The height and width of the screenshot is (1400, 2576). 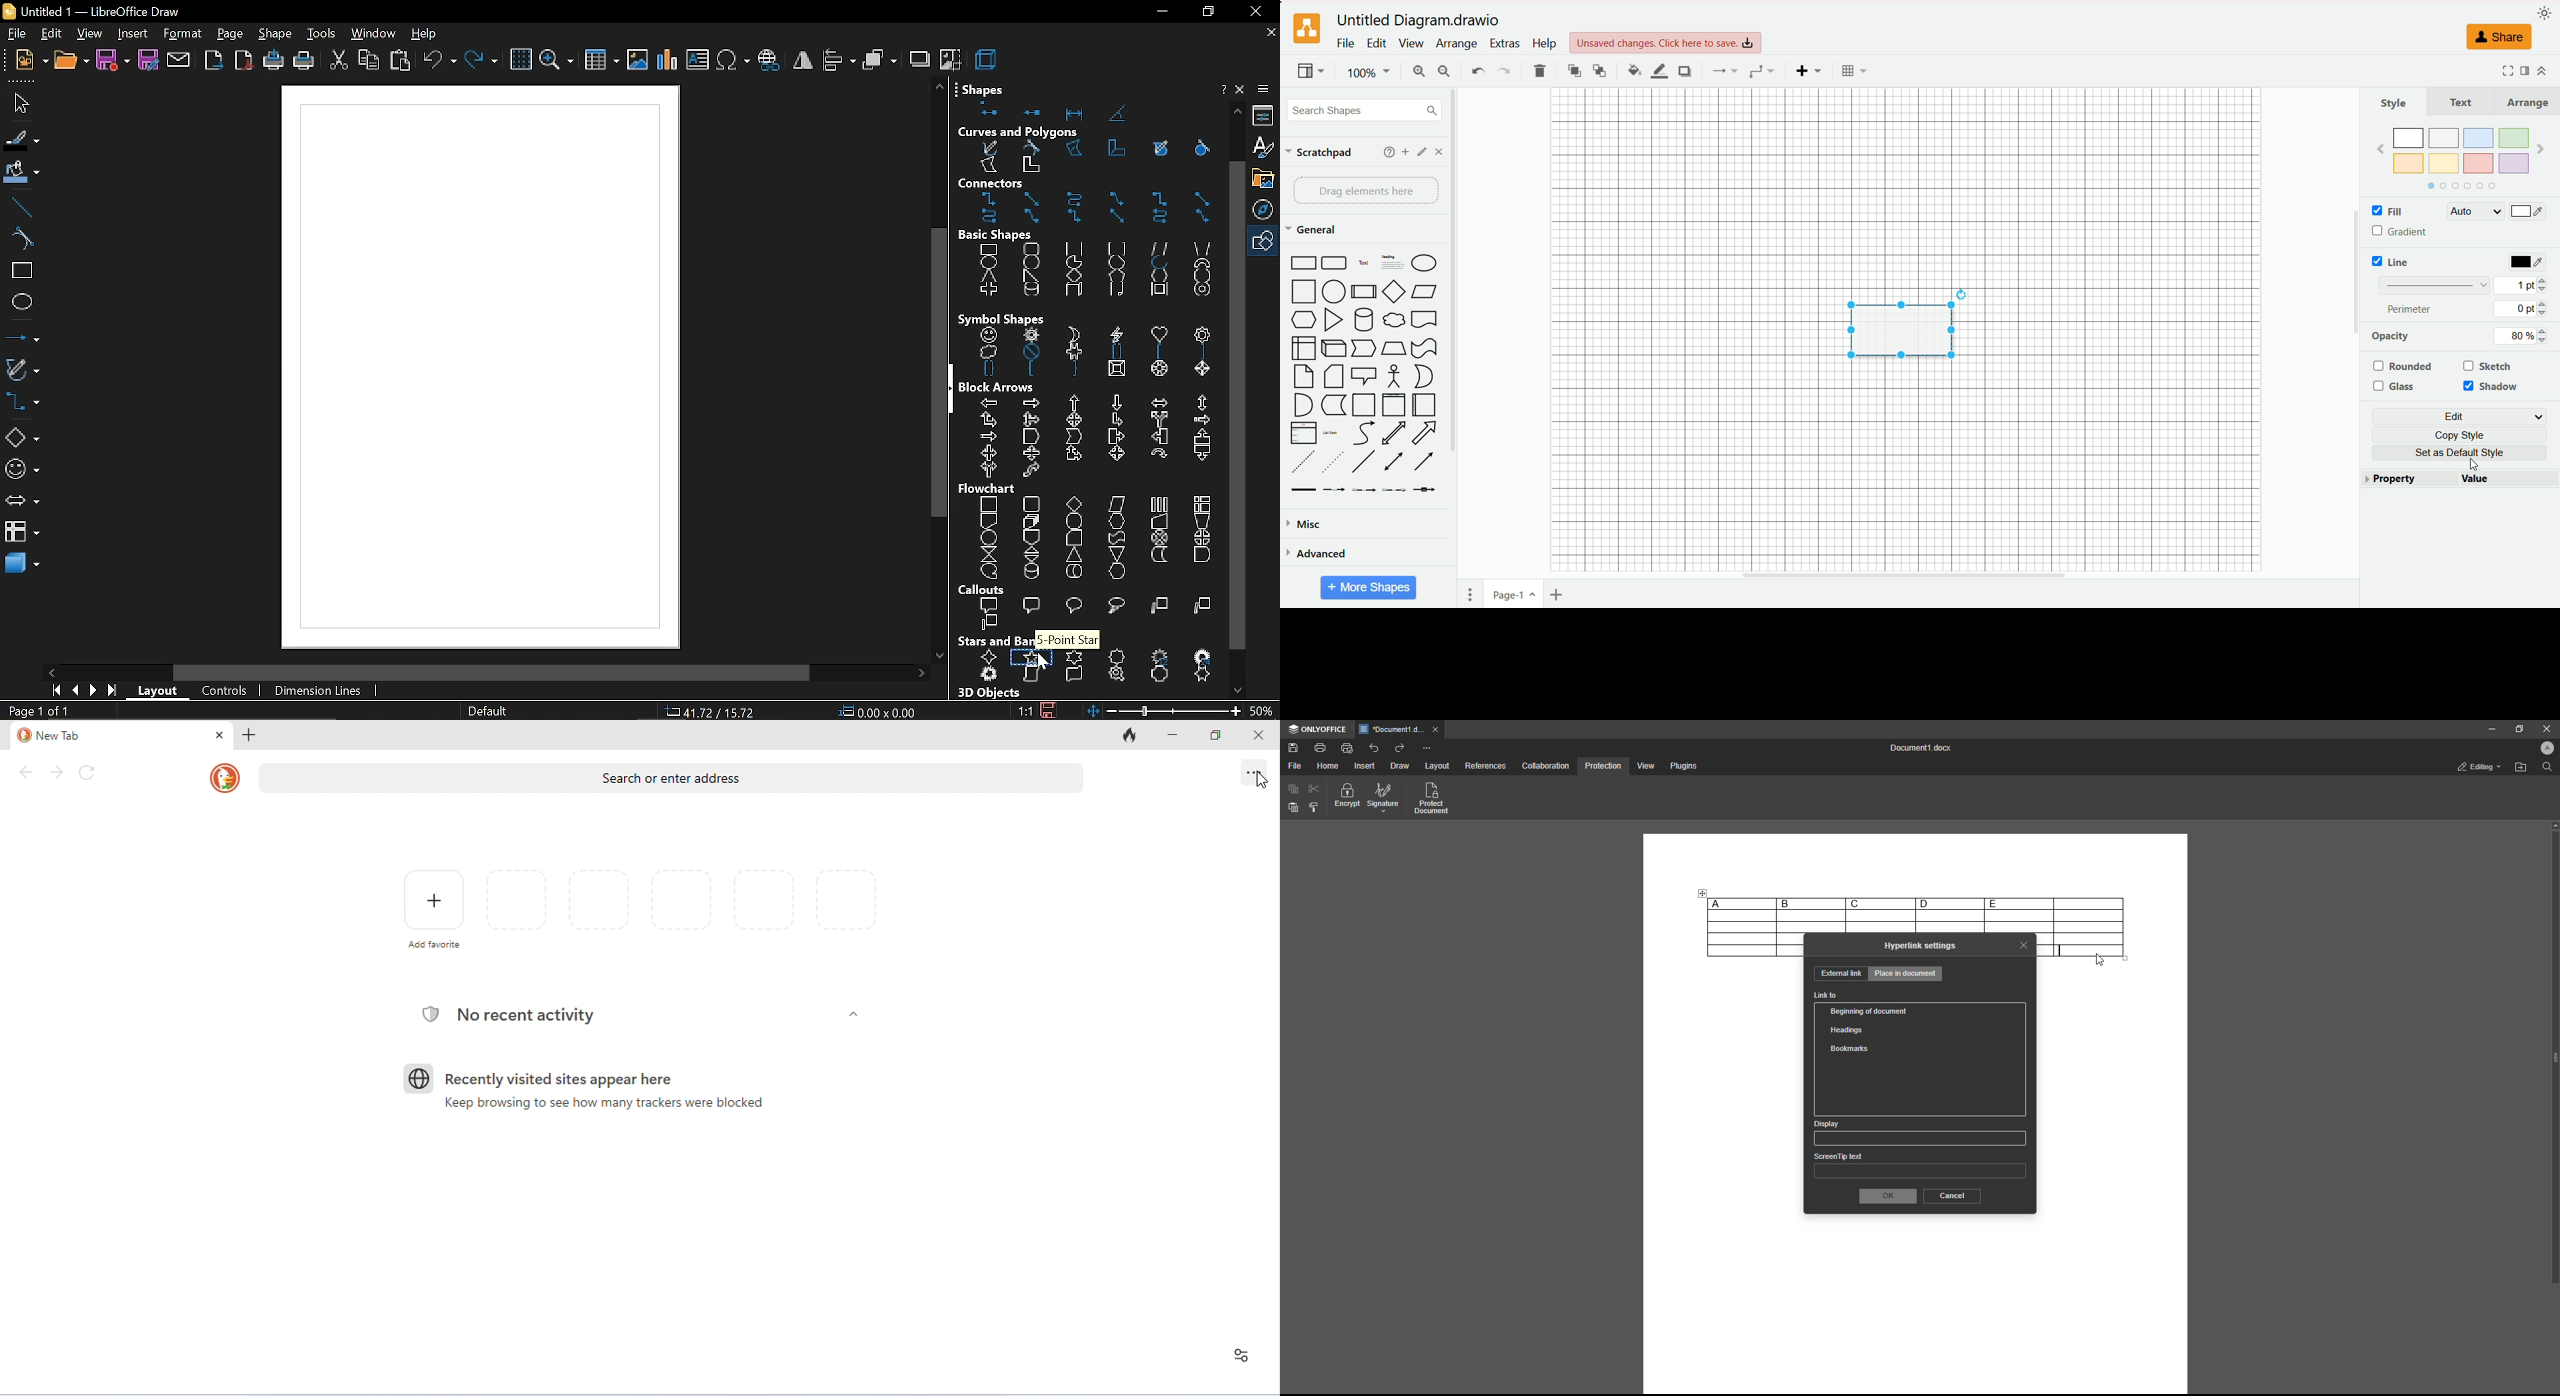 I want to click on open, so click(x=70, y=61).